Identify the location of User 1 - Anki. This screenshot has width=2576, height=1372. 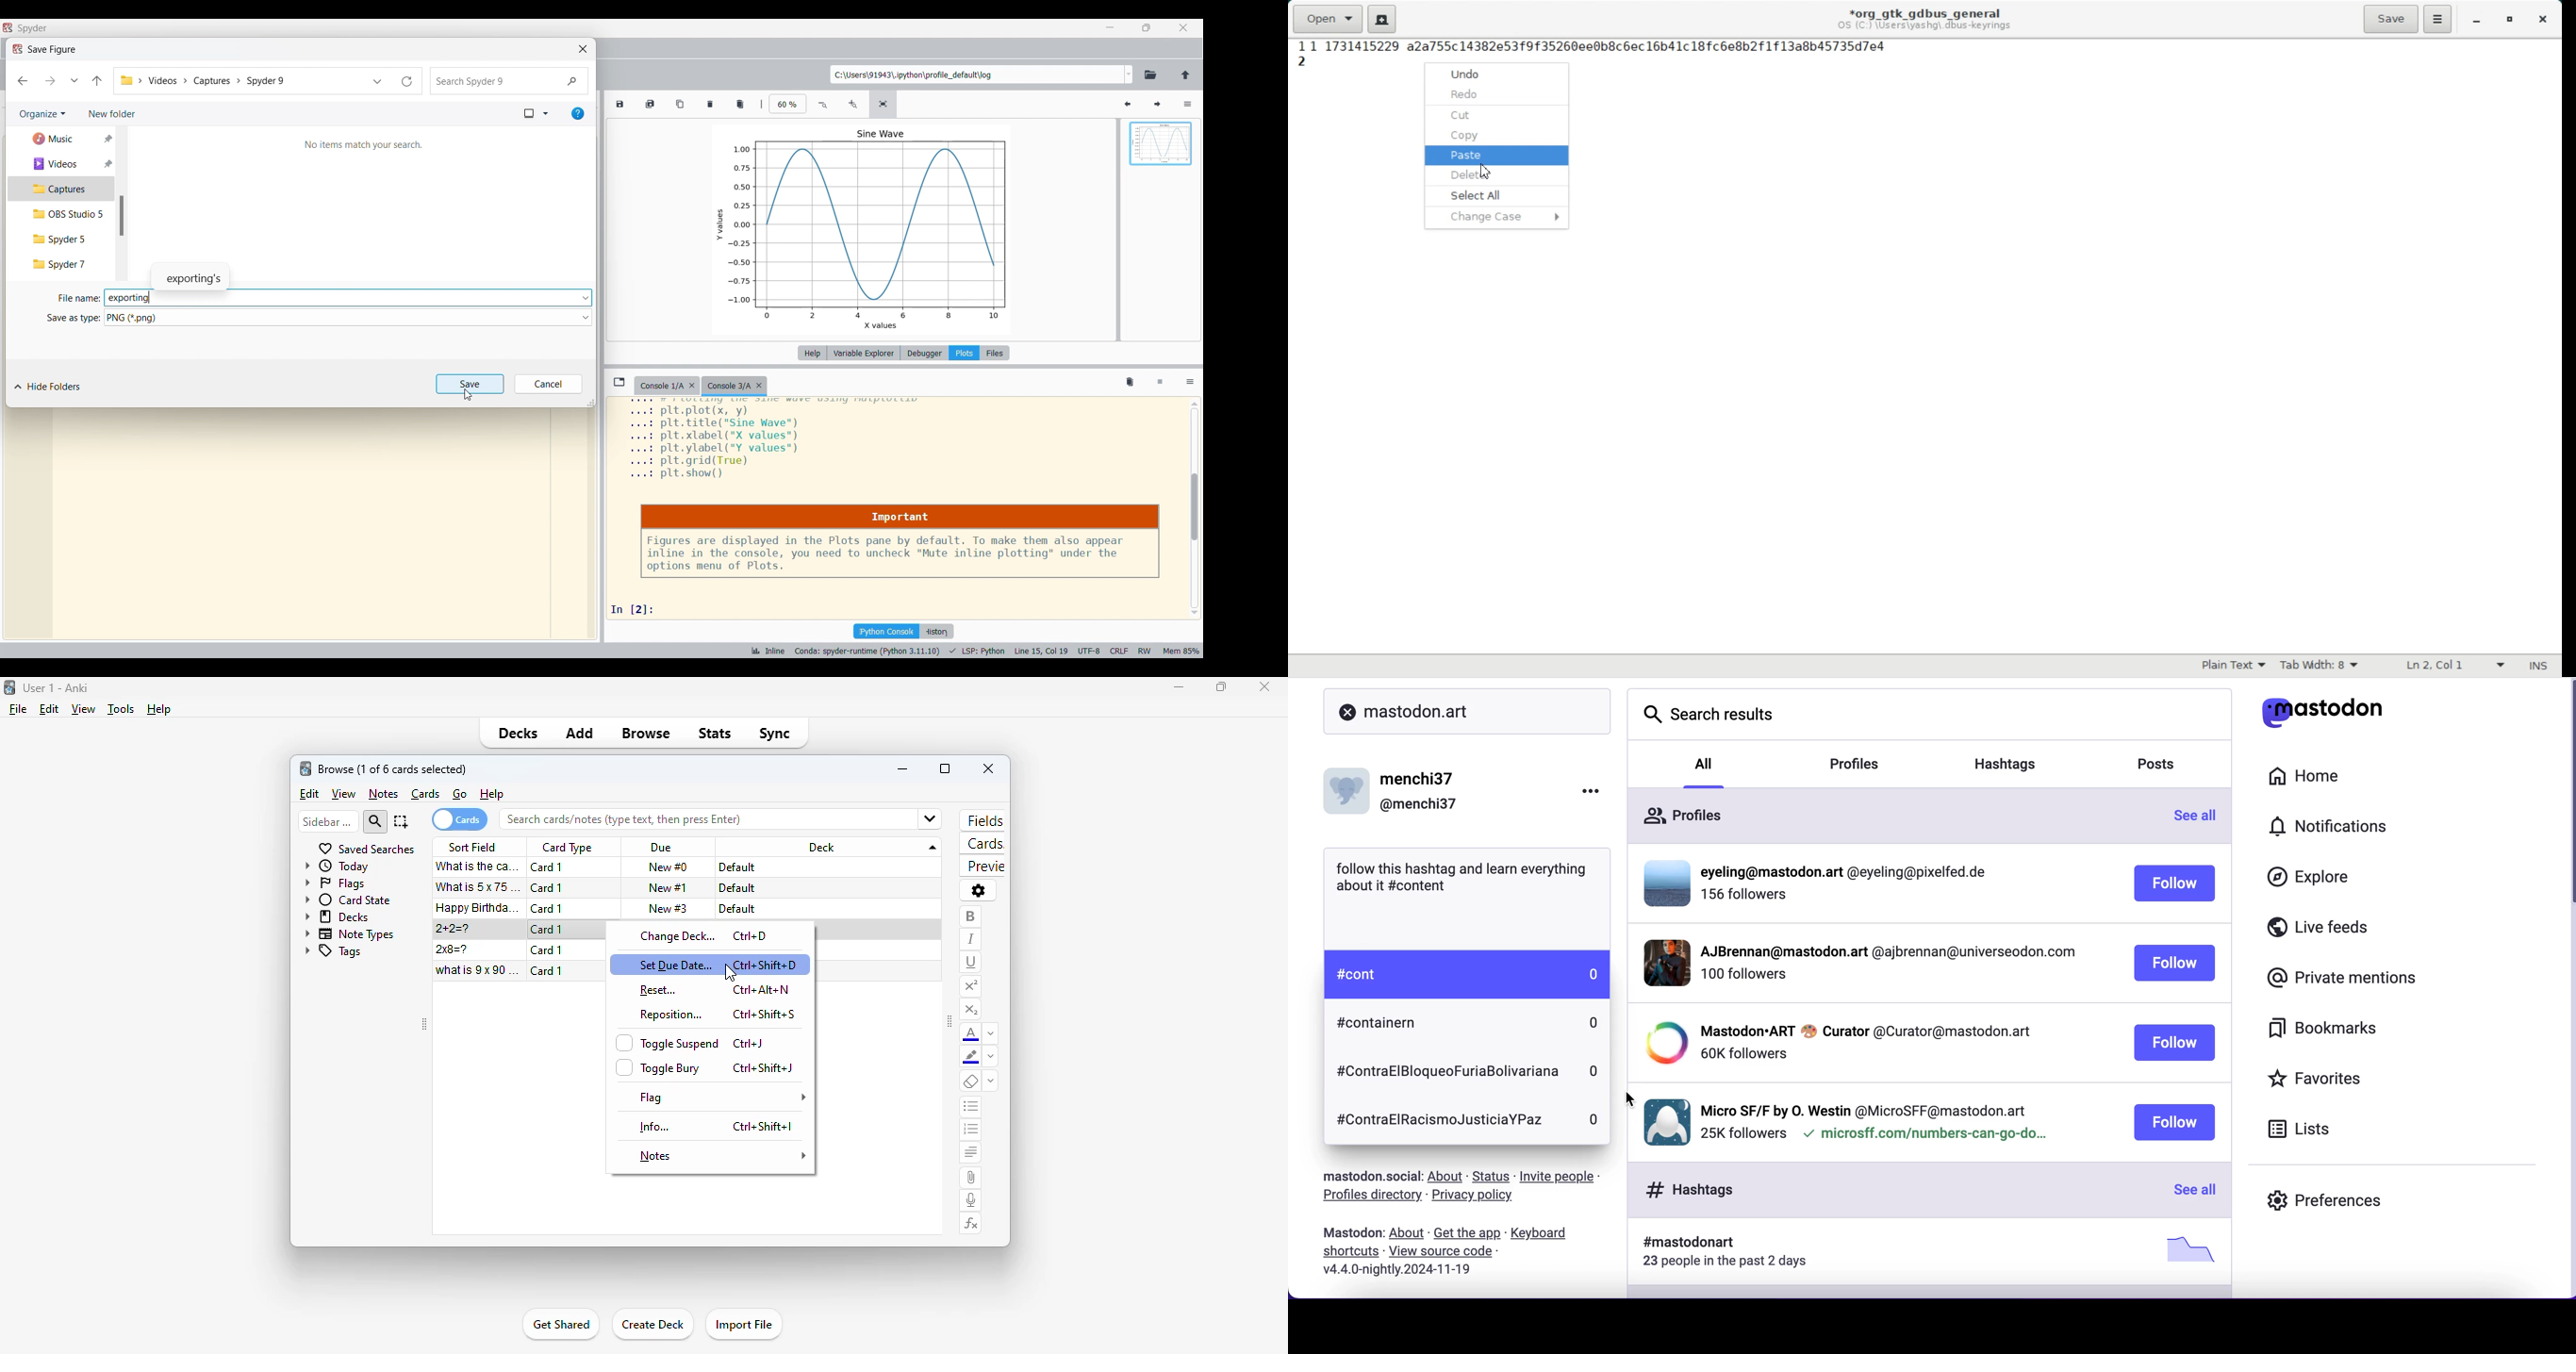
(56, 687).